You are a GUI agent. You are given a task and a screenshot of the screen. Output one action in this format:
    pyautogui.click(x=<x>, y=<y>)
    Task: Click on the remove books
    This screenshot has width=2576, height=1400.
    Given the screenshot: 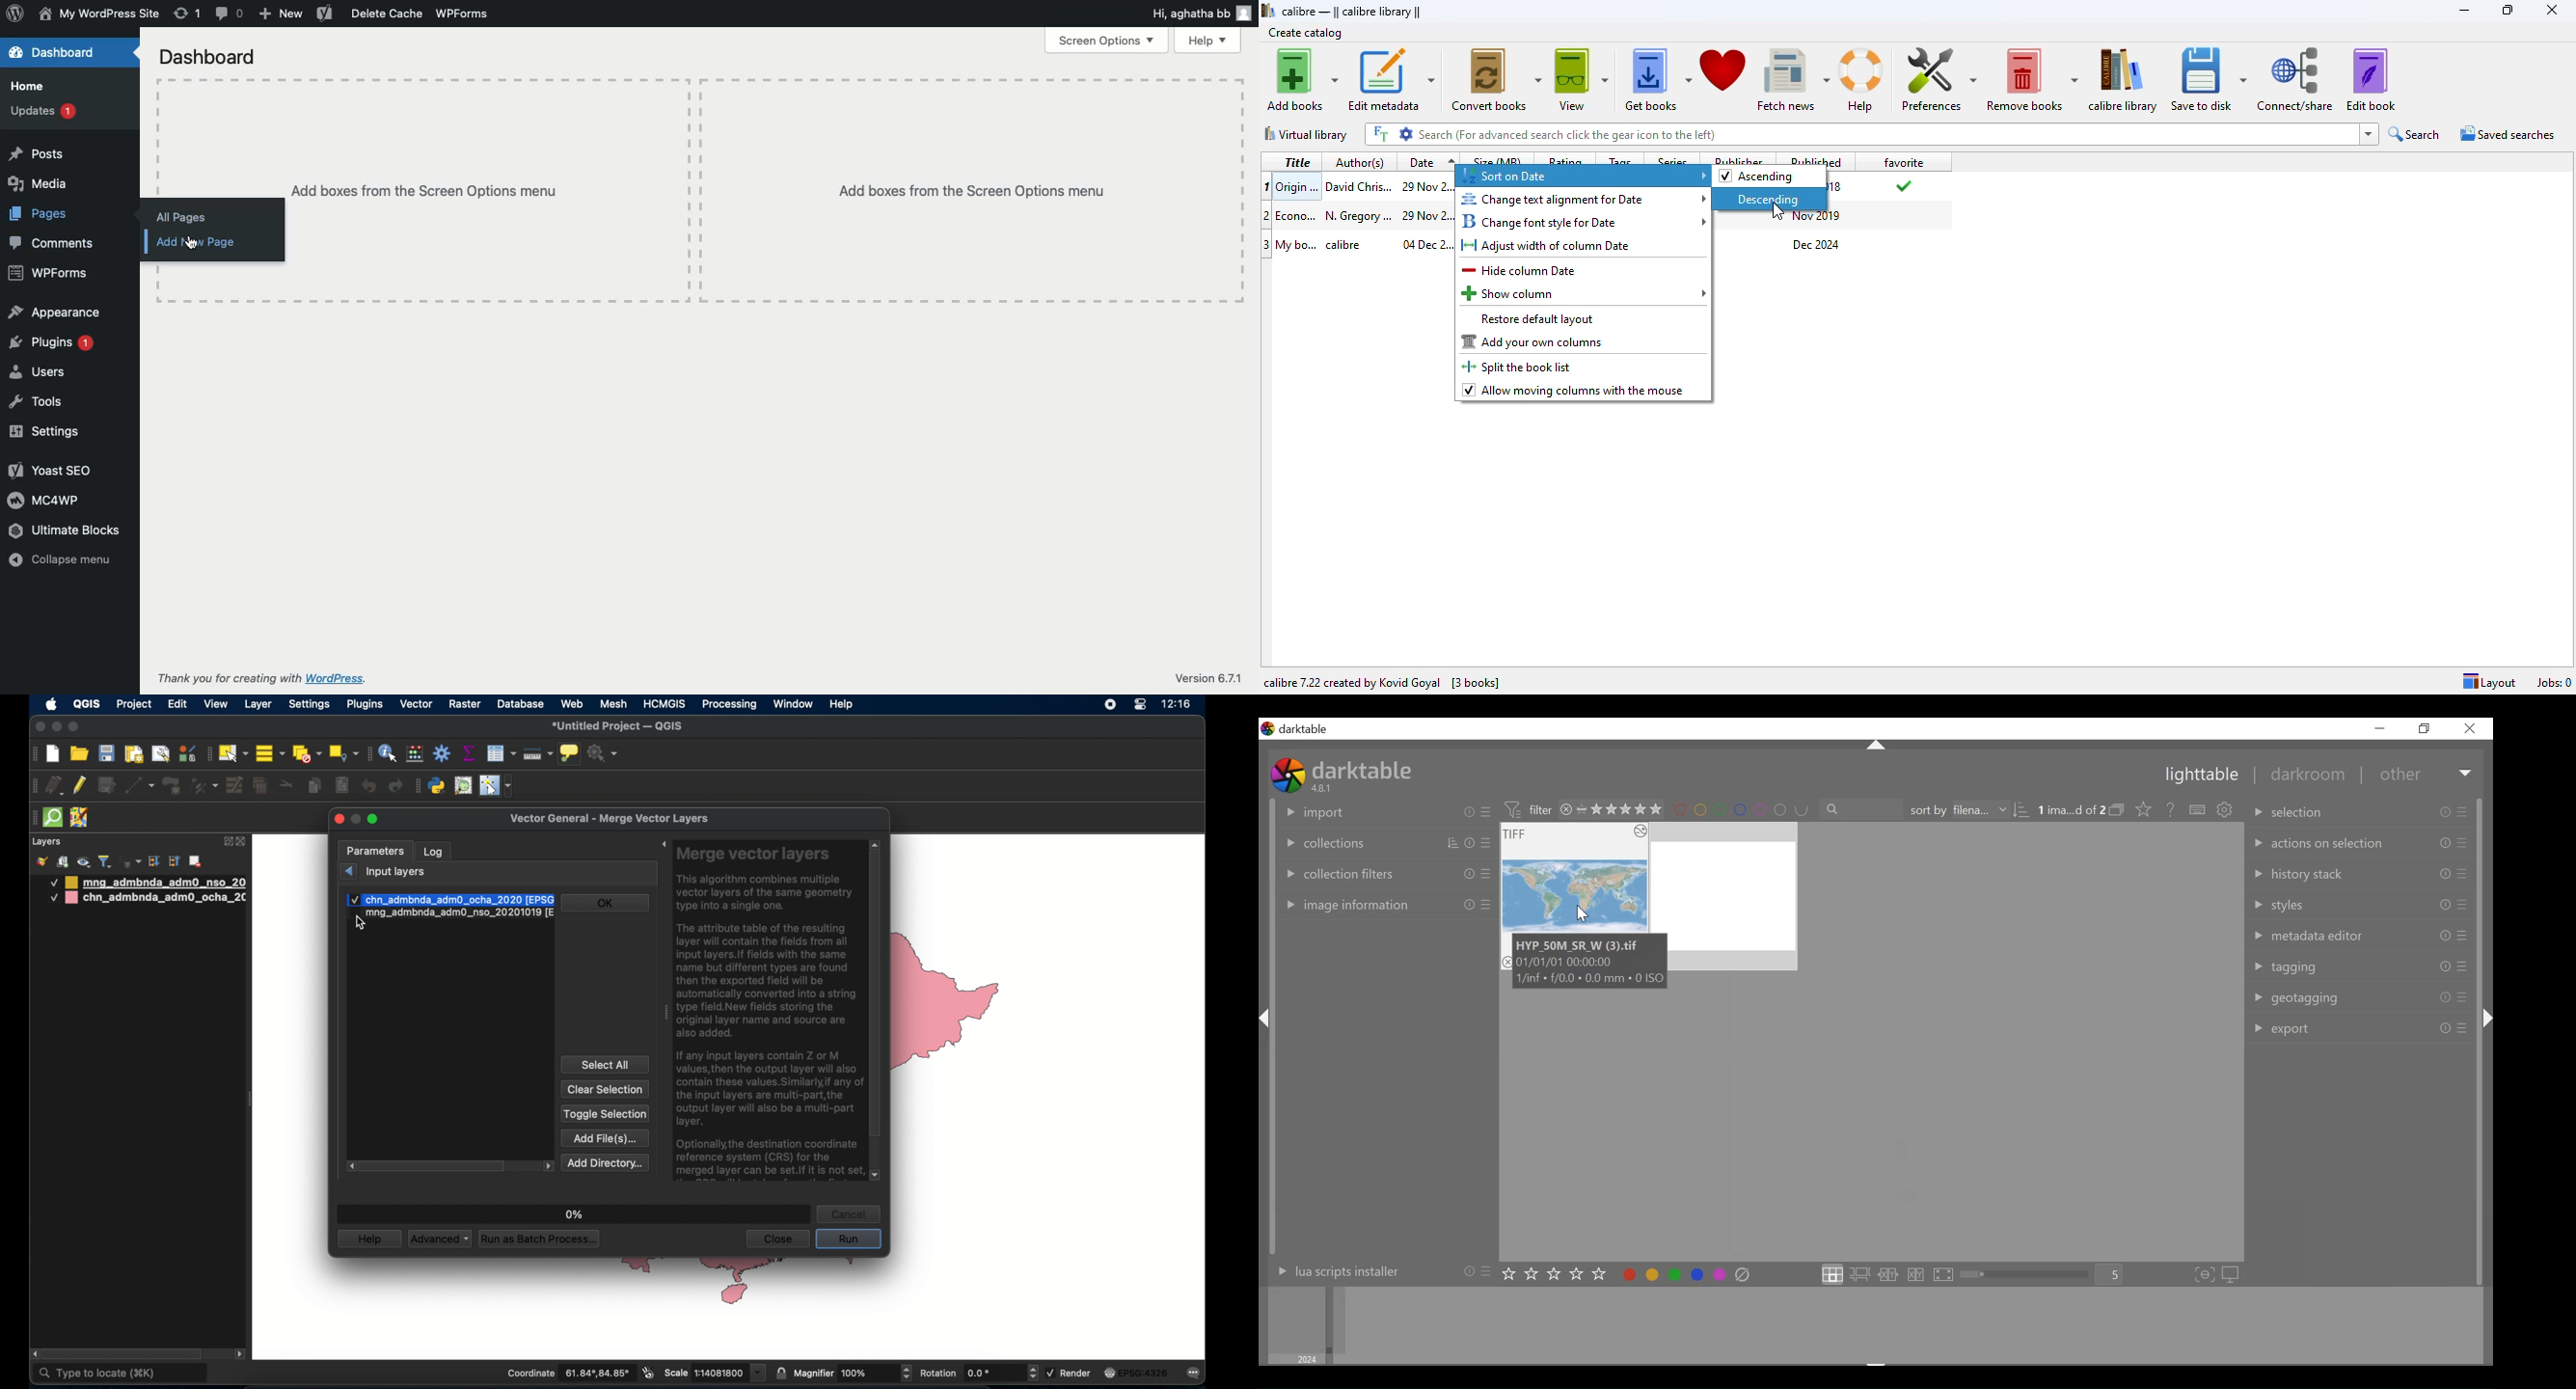 What is the action you would take?
    pyautogui.click(x=2031, y=80)
    